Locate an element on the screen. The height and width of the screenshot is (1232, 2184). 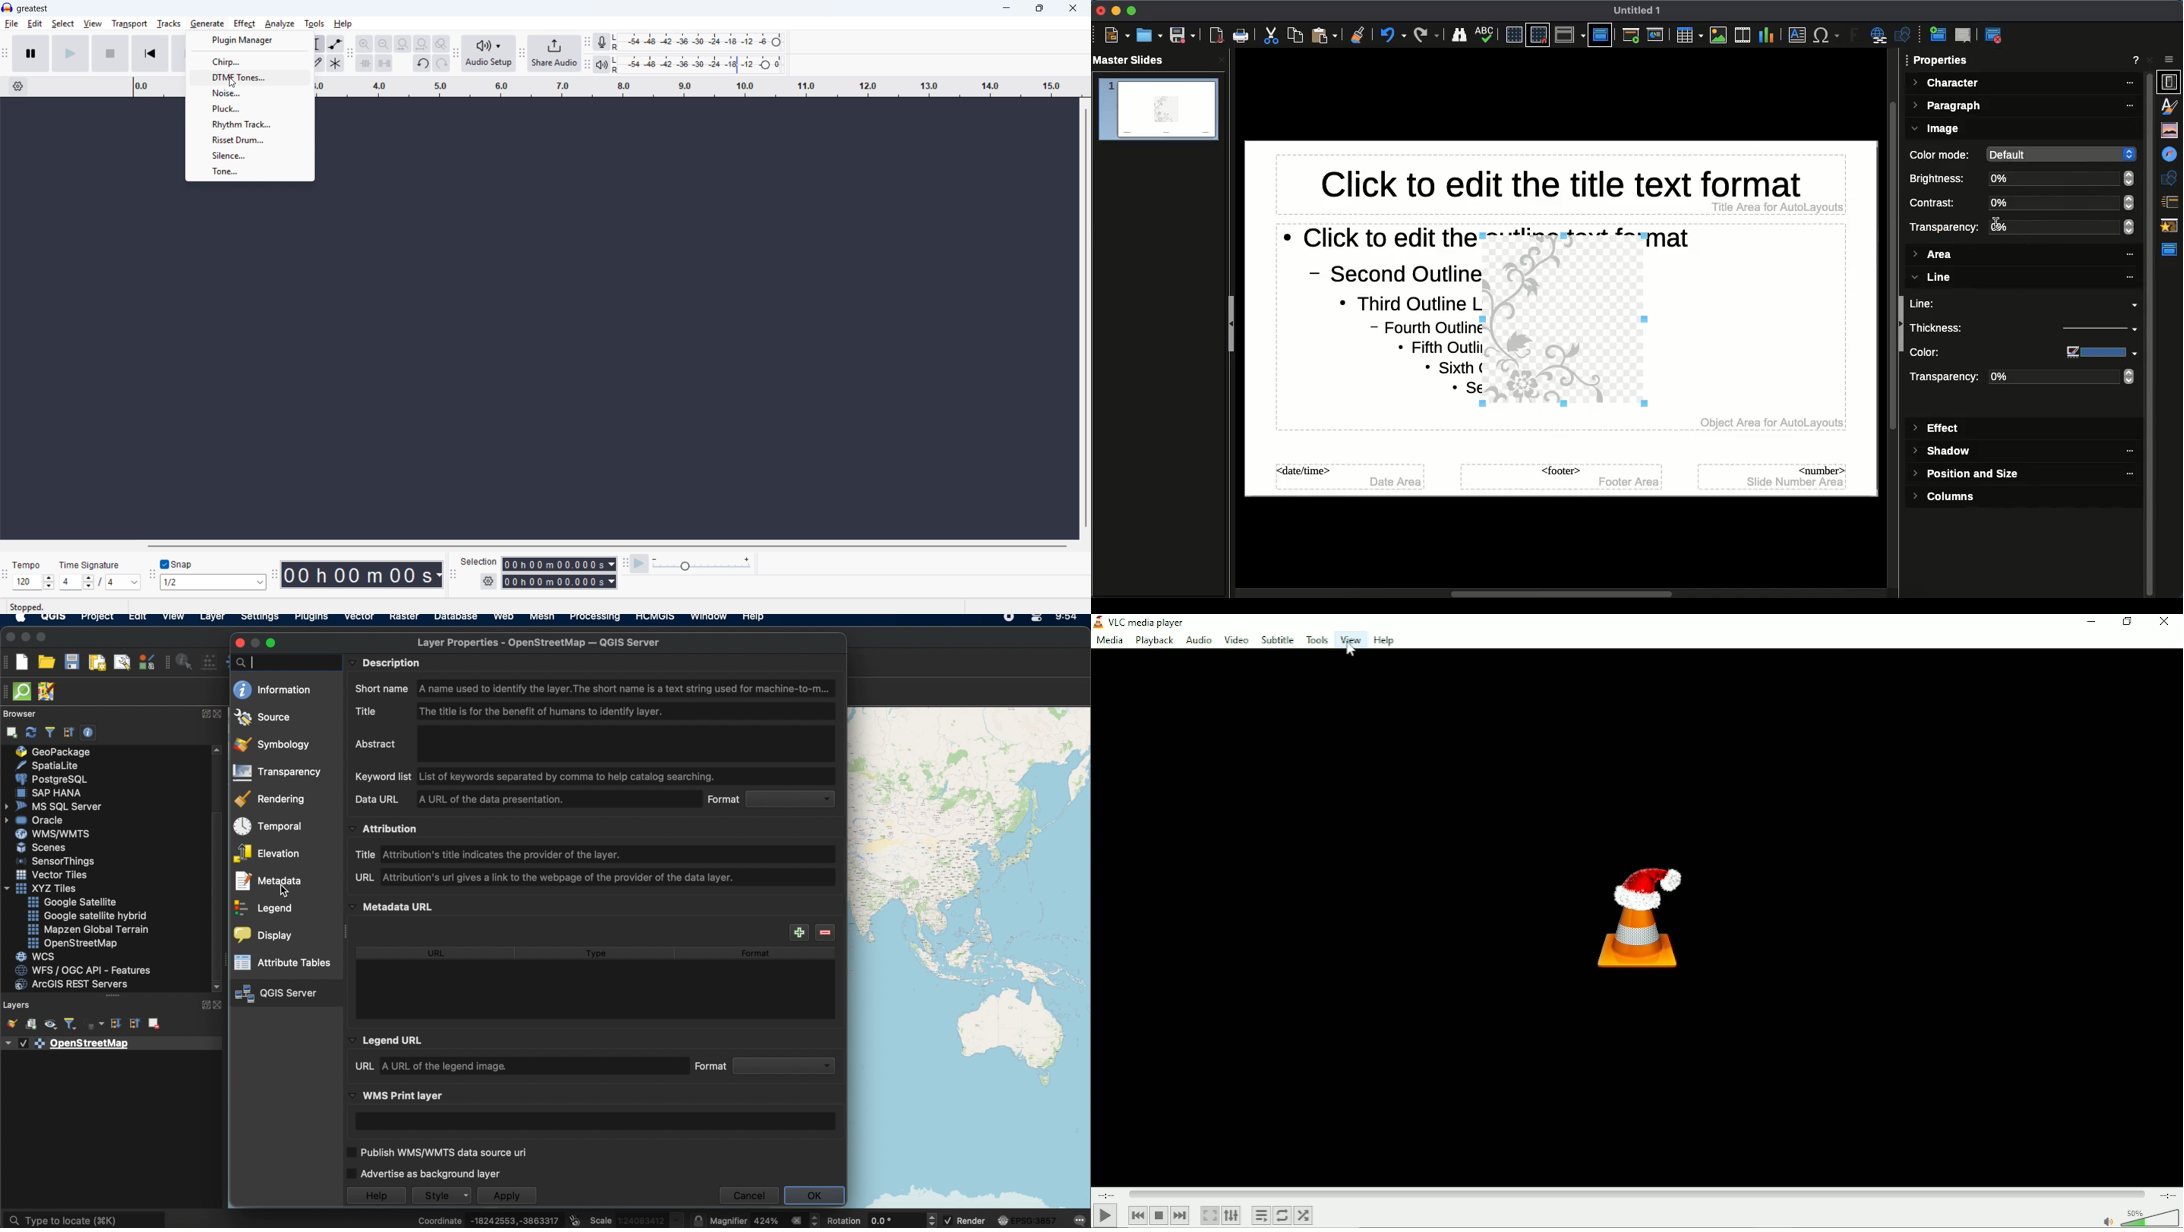
type to locate is located at coordinates (86, 1217).